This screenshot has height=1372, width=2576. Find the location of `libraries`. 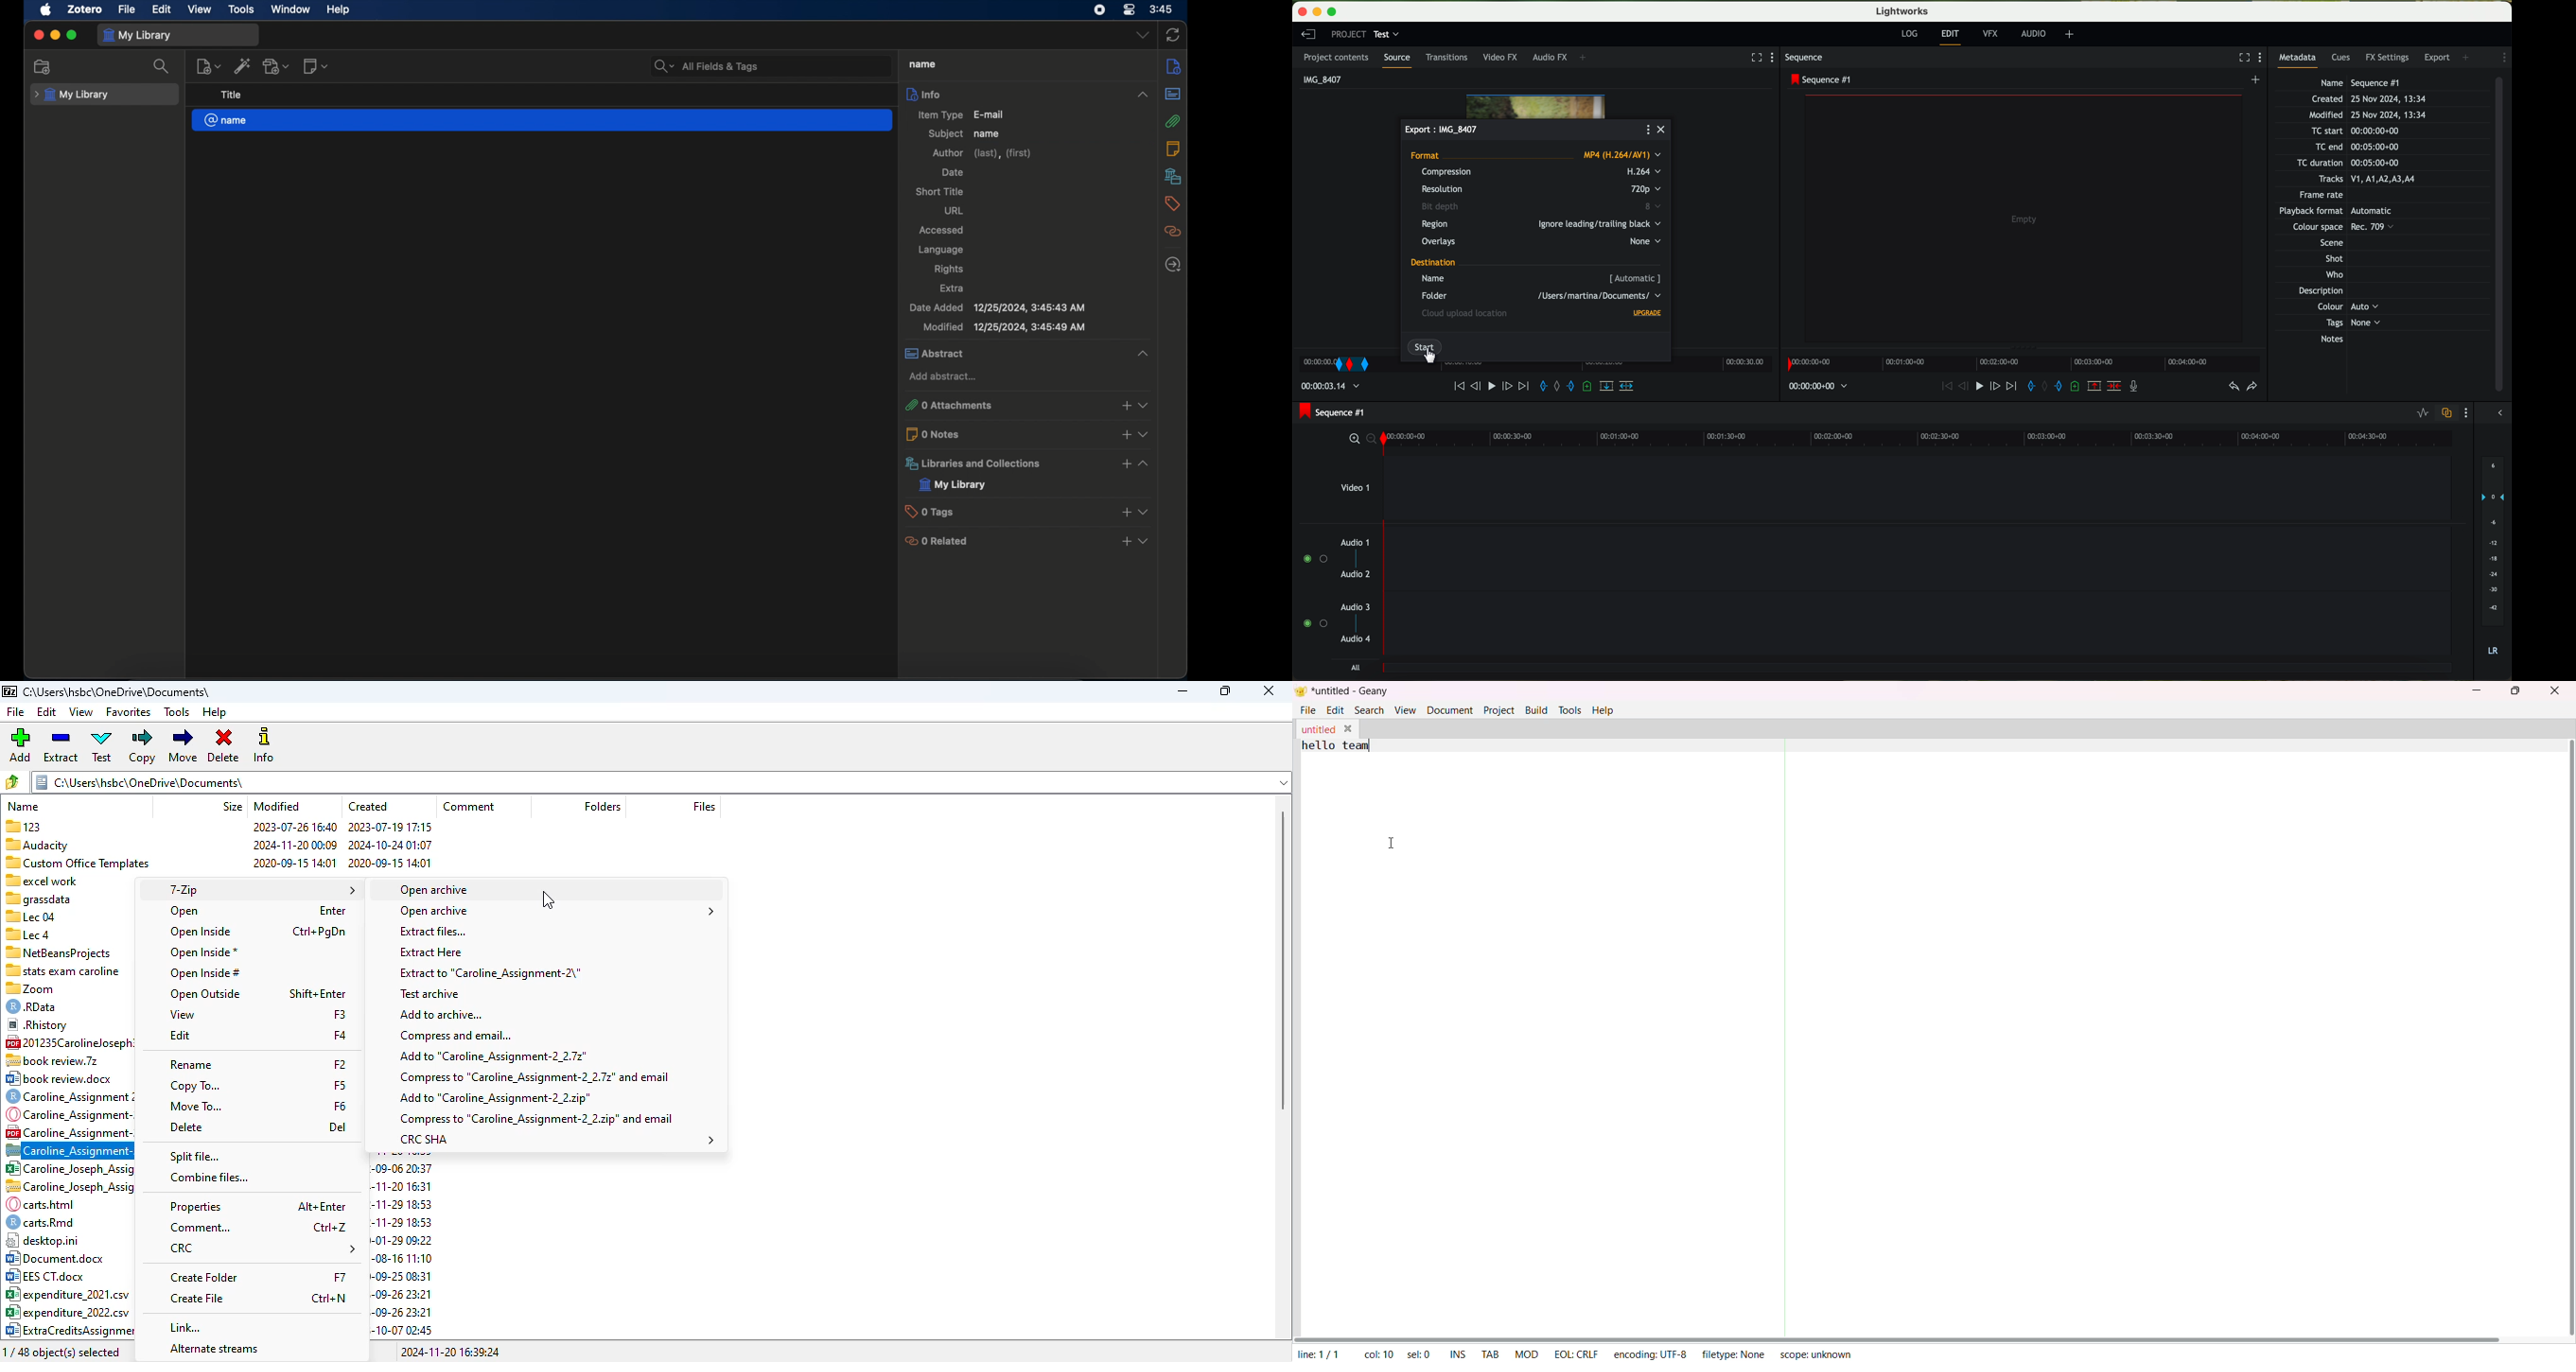

libraries is located at coordinates (1029, 463).